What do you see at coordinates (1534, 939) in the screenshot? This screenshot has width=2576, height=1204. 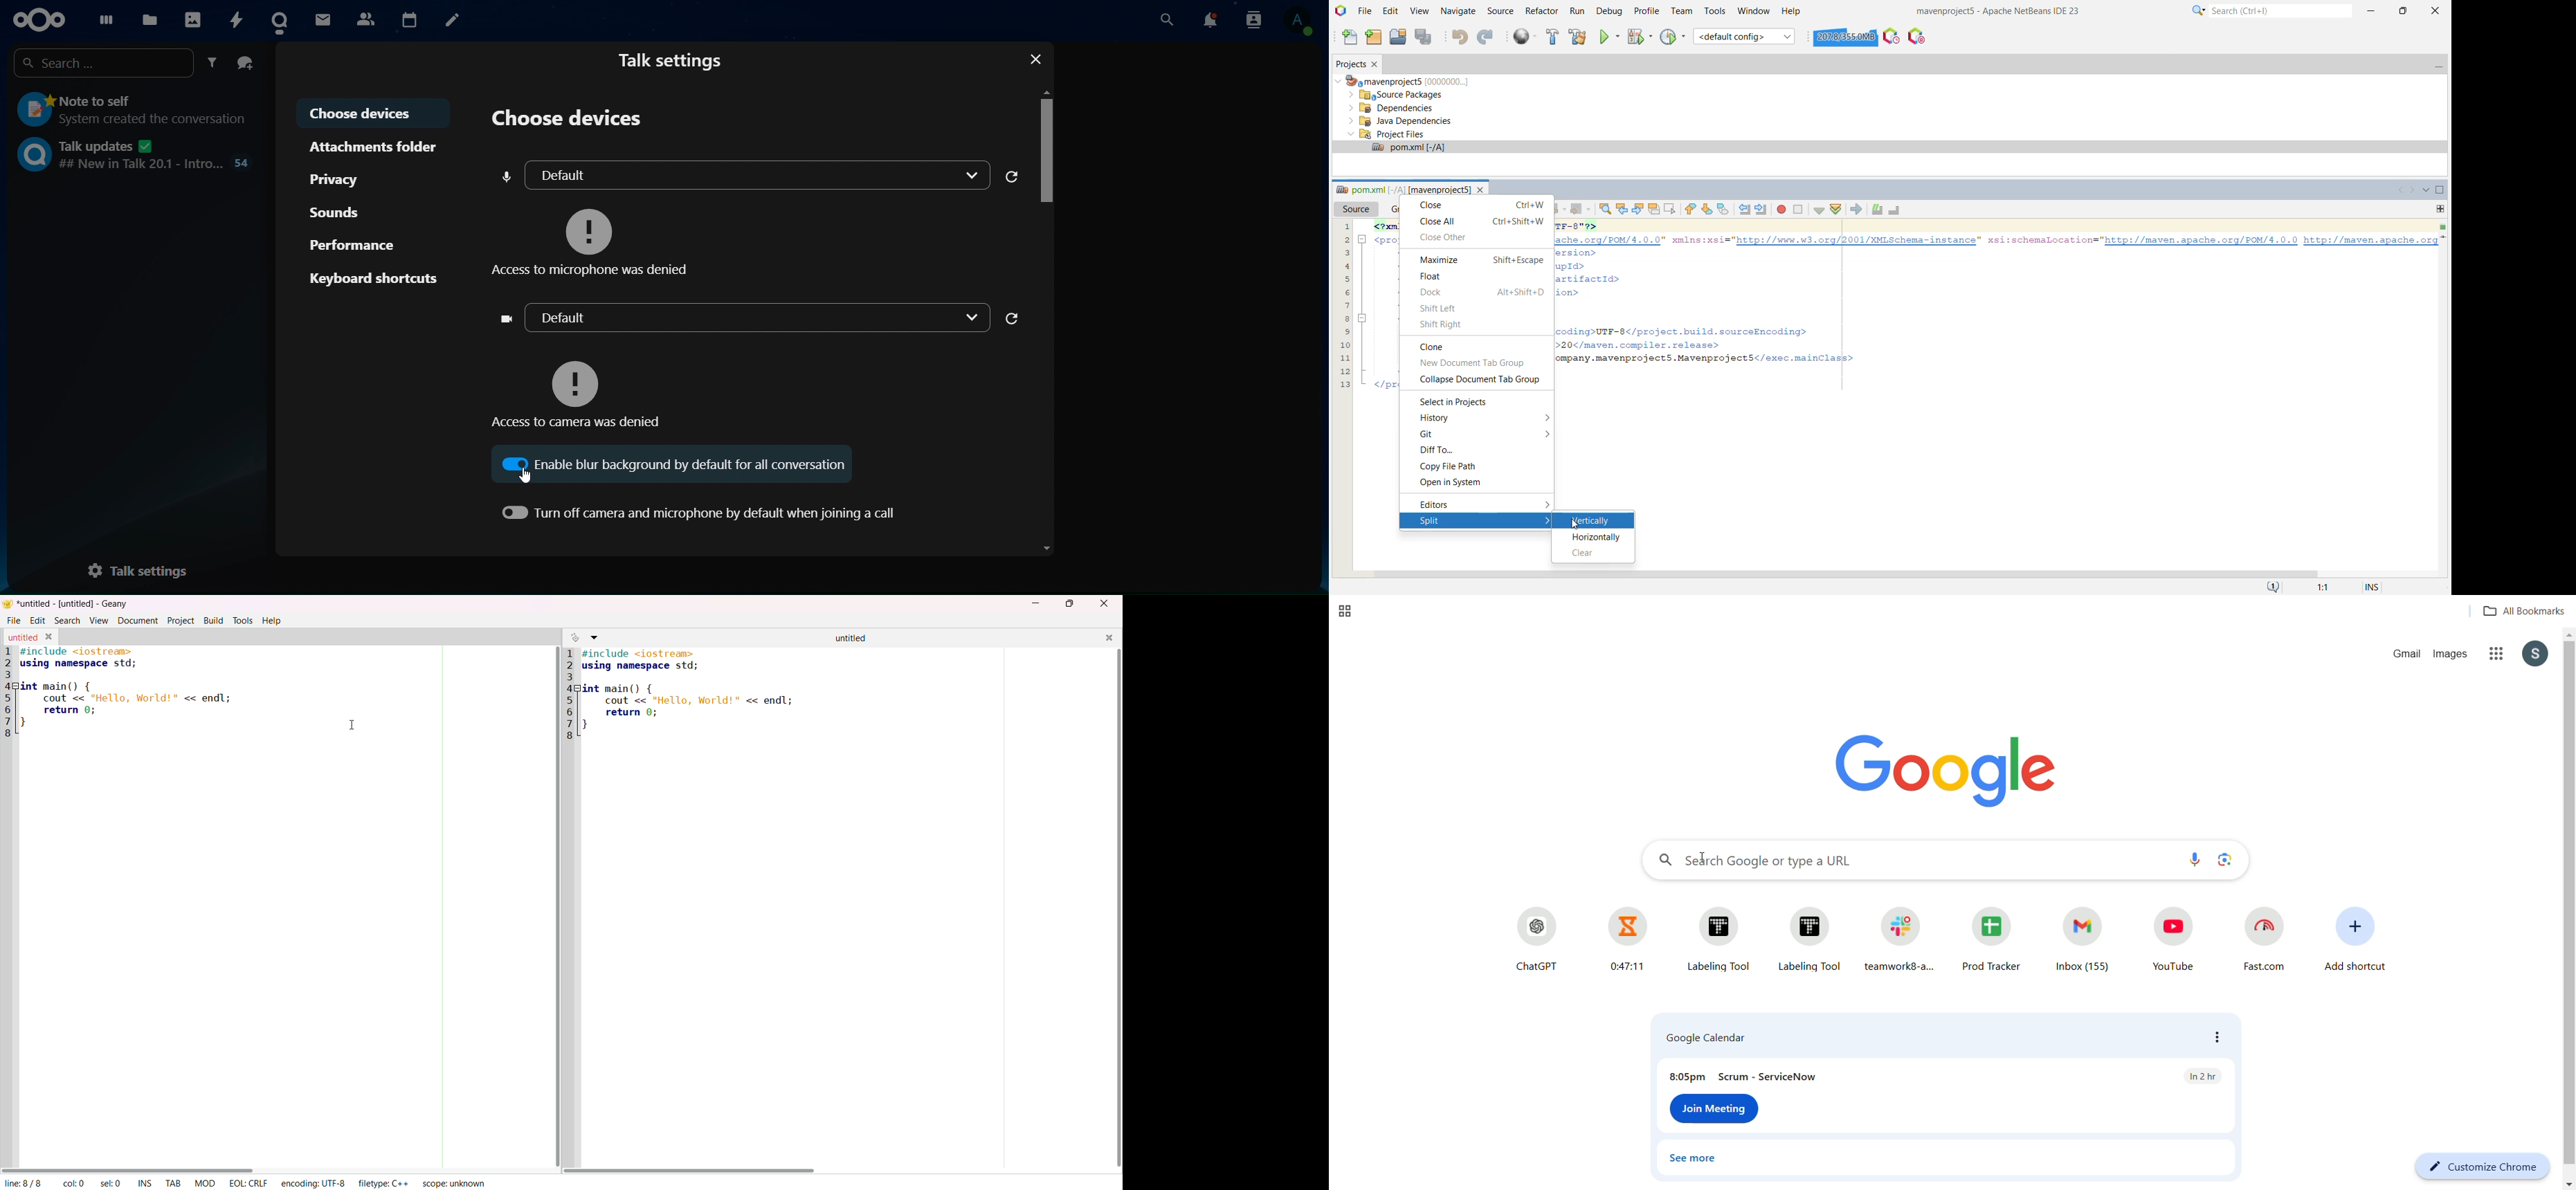 I see `ChatGPT` at bounding box center [1534, 939].